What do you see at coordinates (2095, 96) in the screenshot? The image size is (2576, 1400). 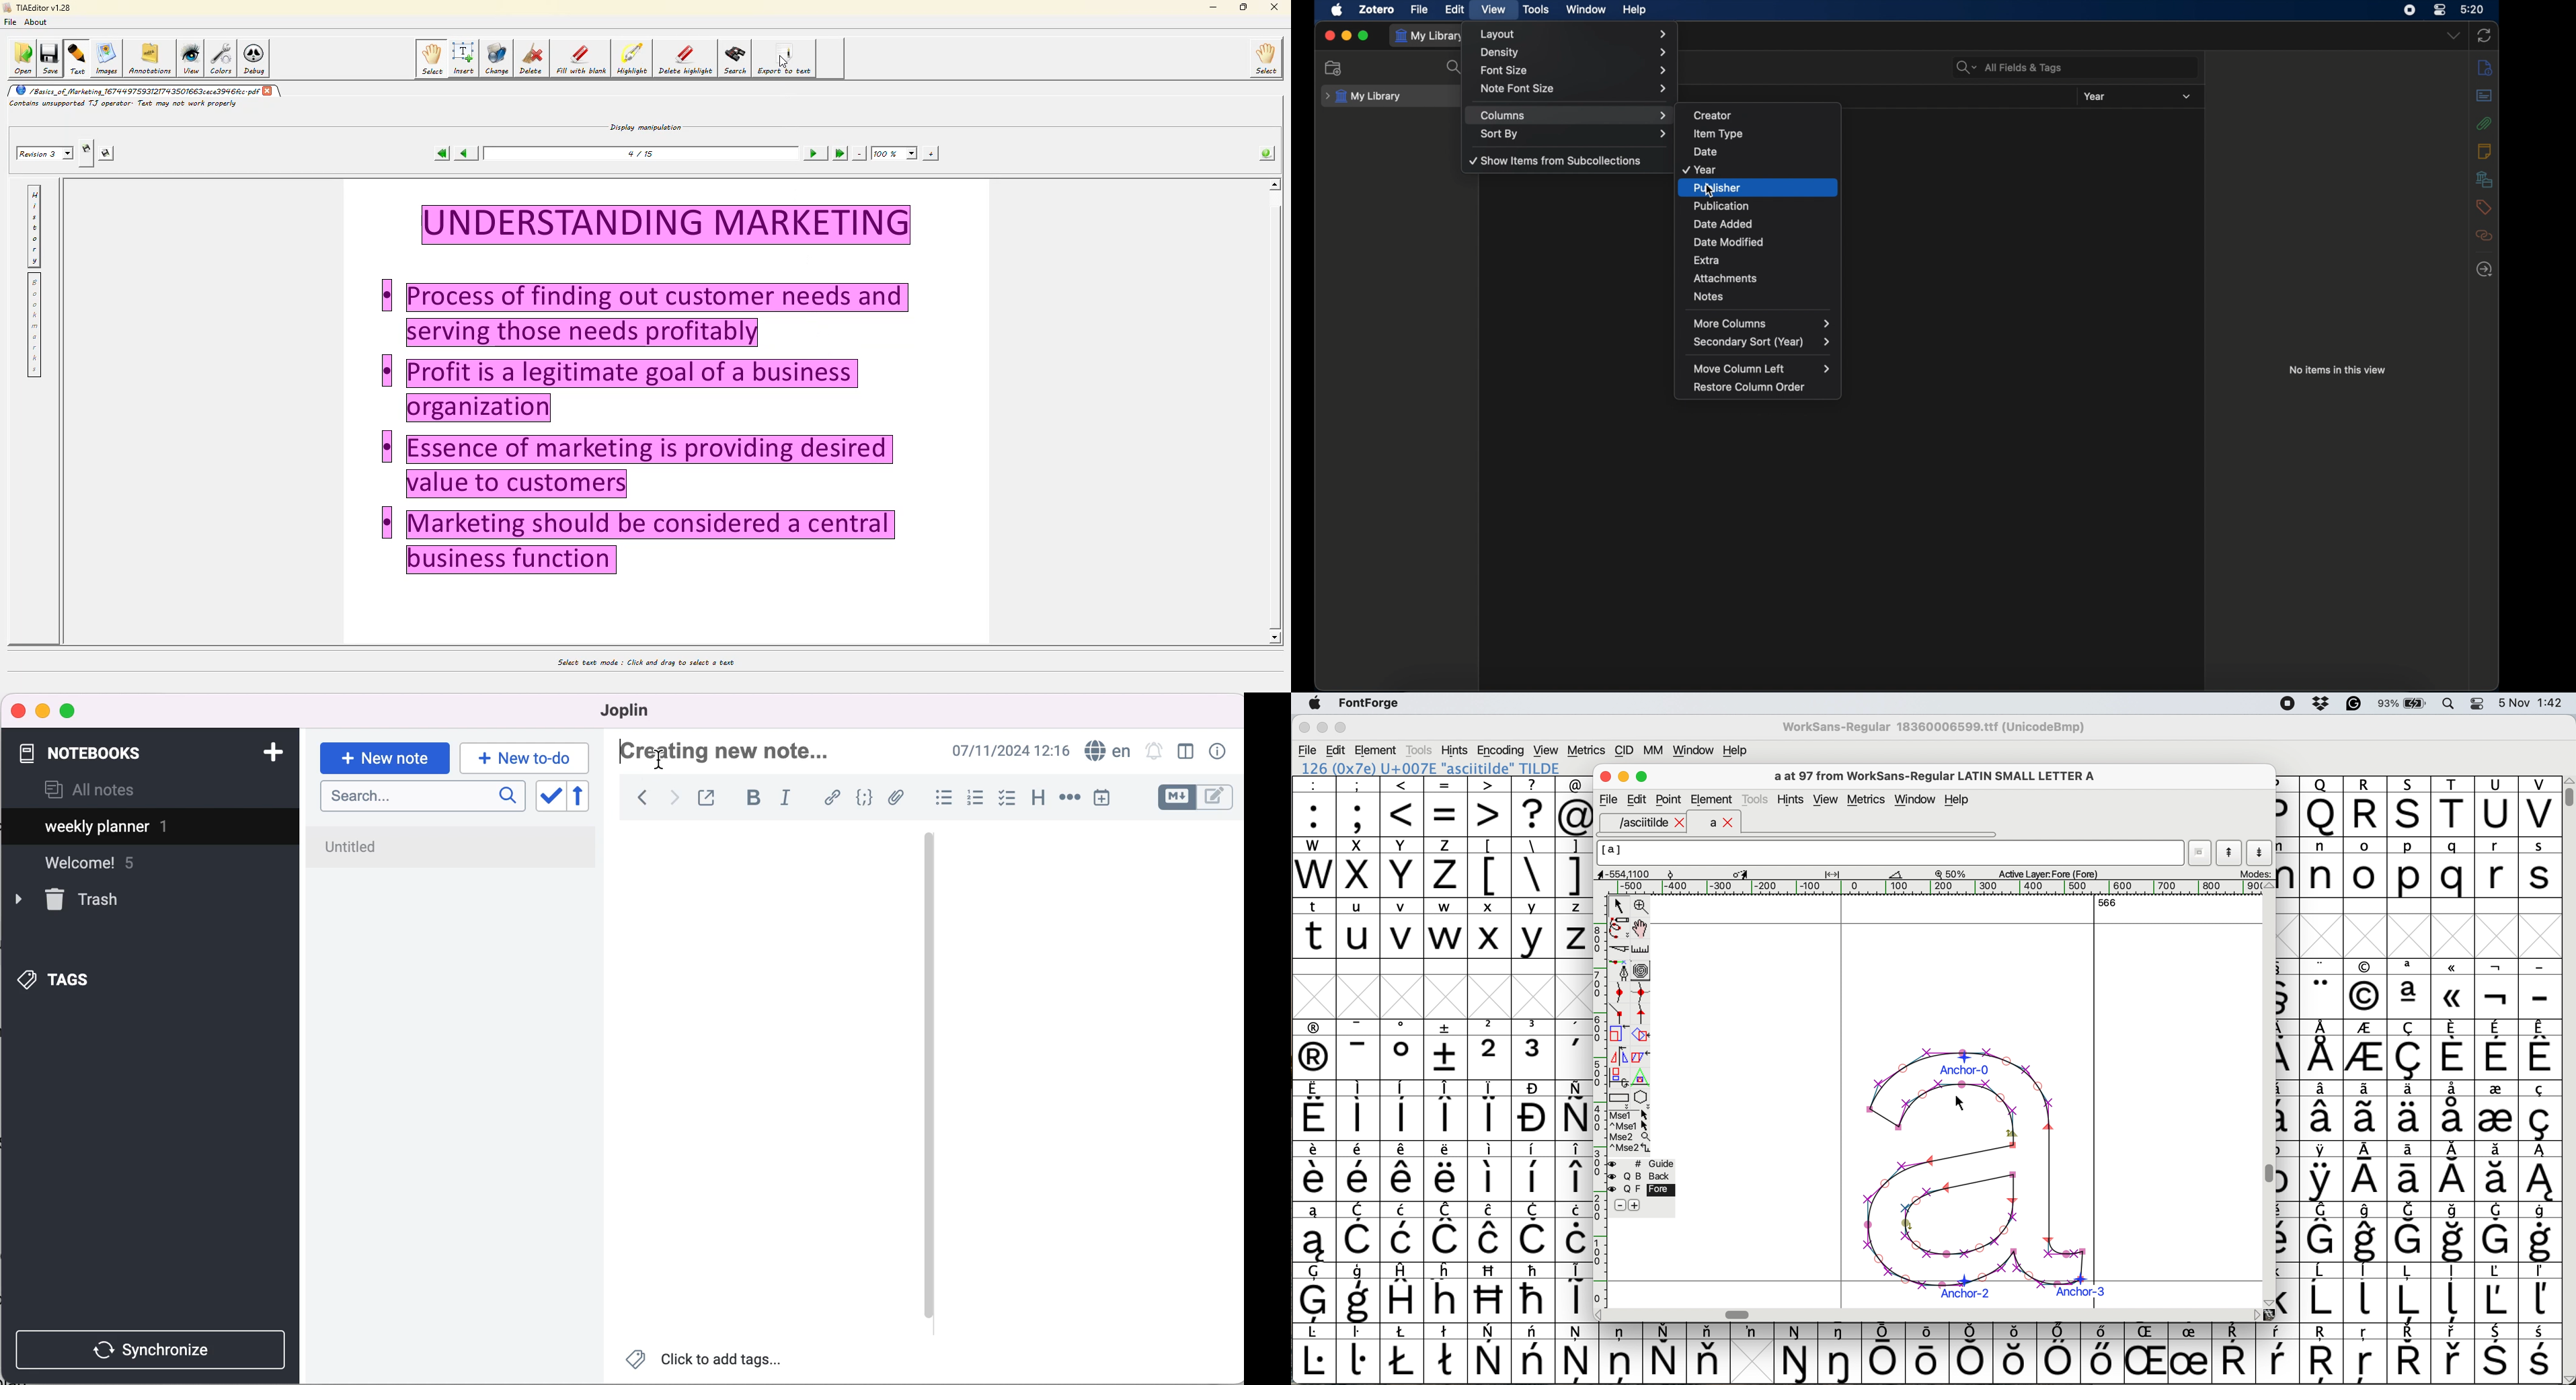 I see `year` at bounding box center [2095, 96].